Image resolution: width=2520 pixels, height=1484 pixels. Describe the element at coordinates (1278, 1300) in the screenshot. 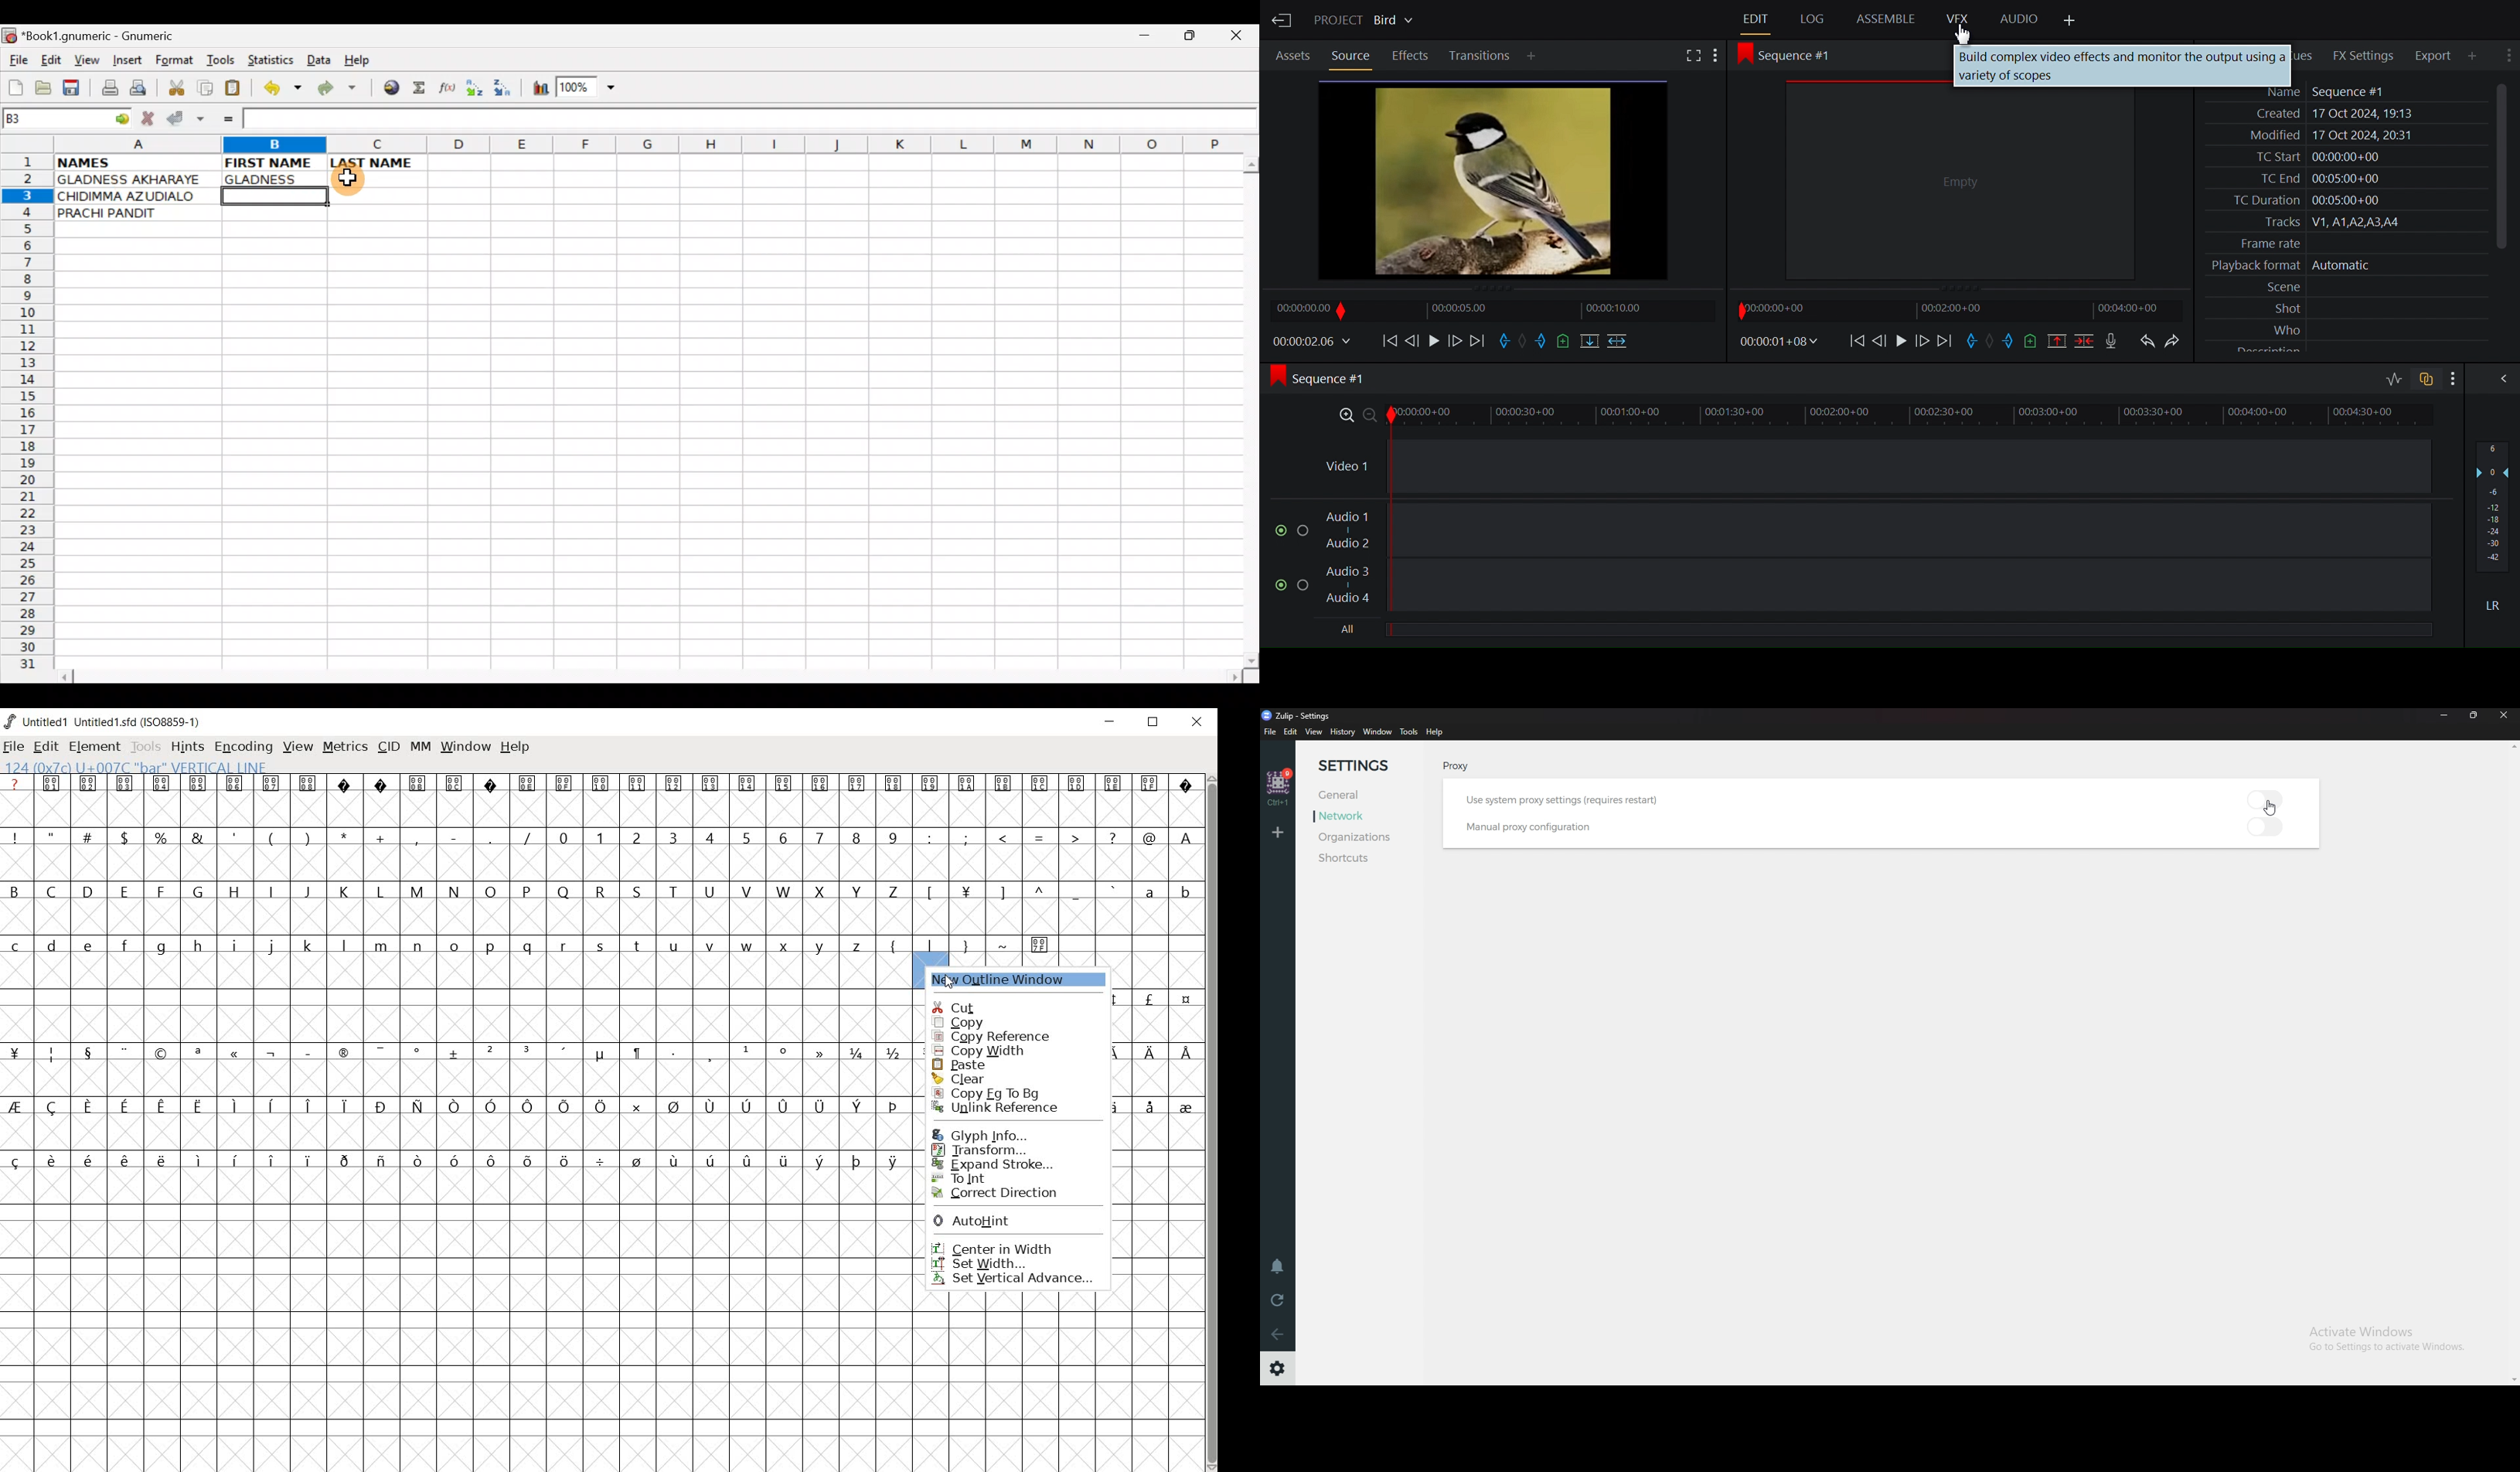

I see `reload` at that location.